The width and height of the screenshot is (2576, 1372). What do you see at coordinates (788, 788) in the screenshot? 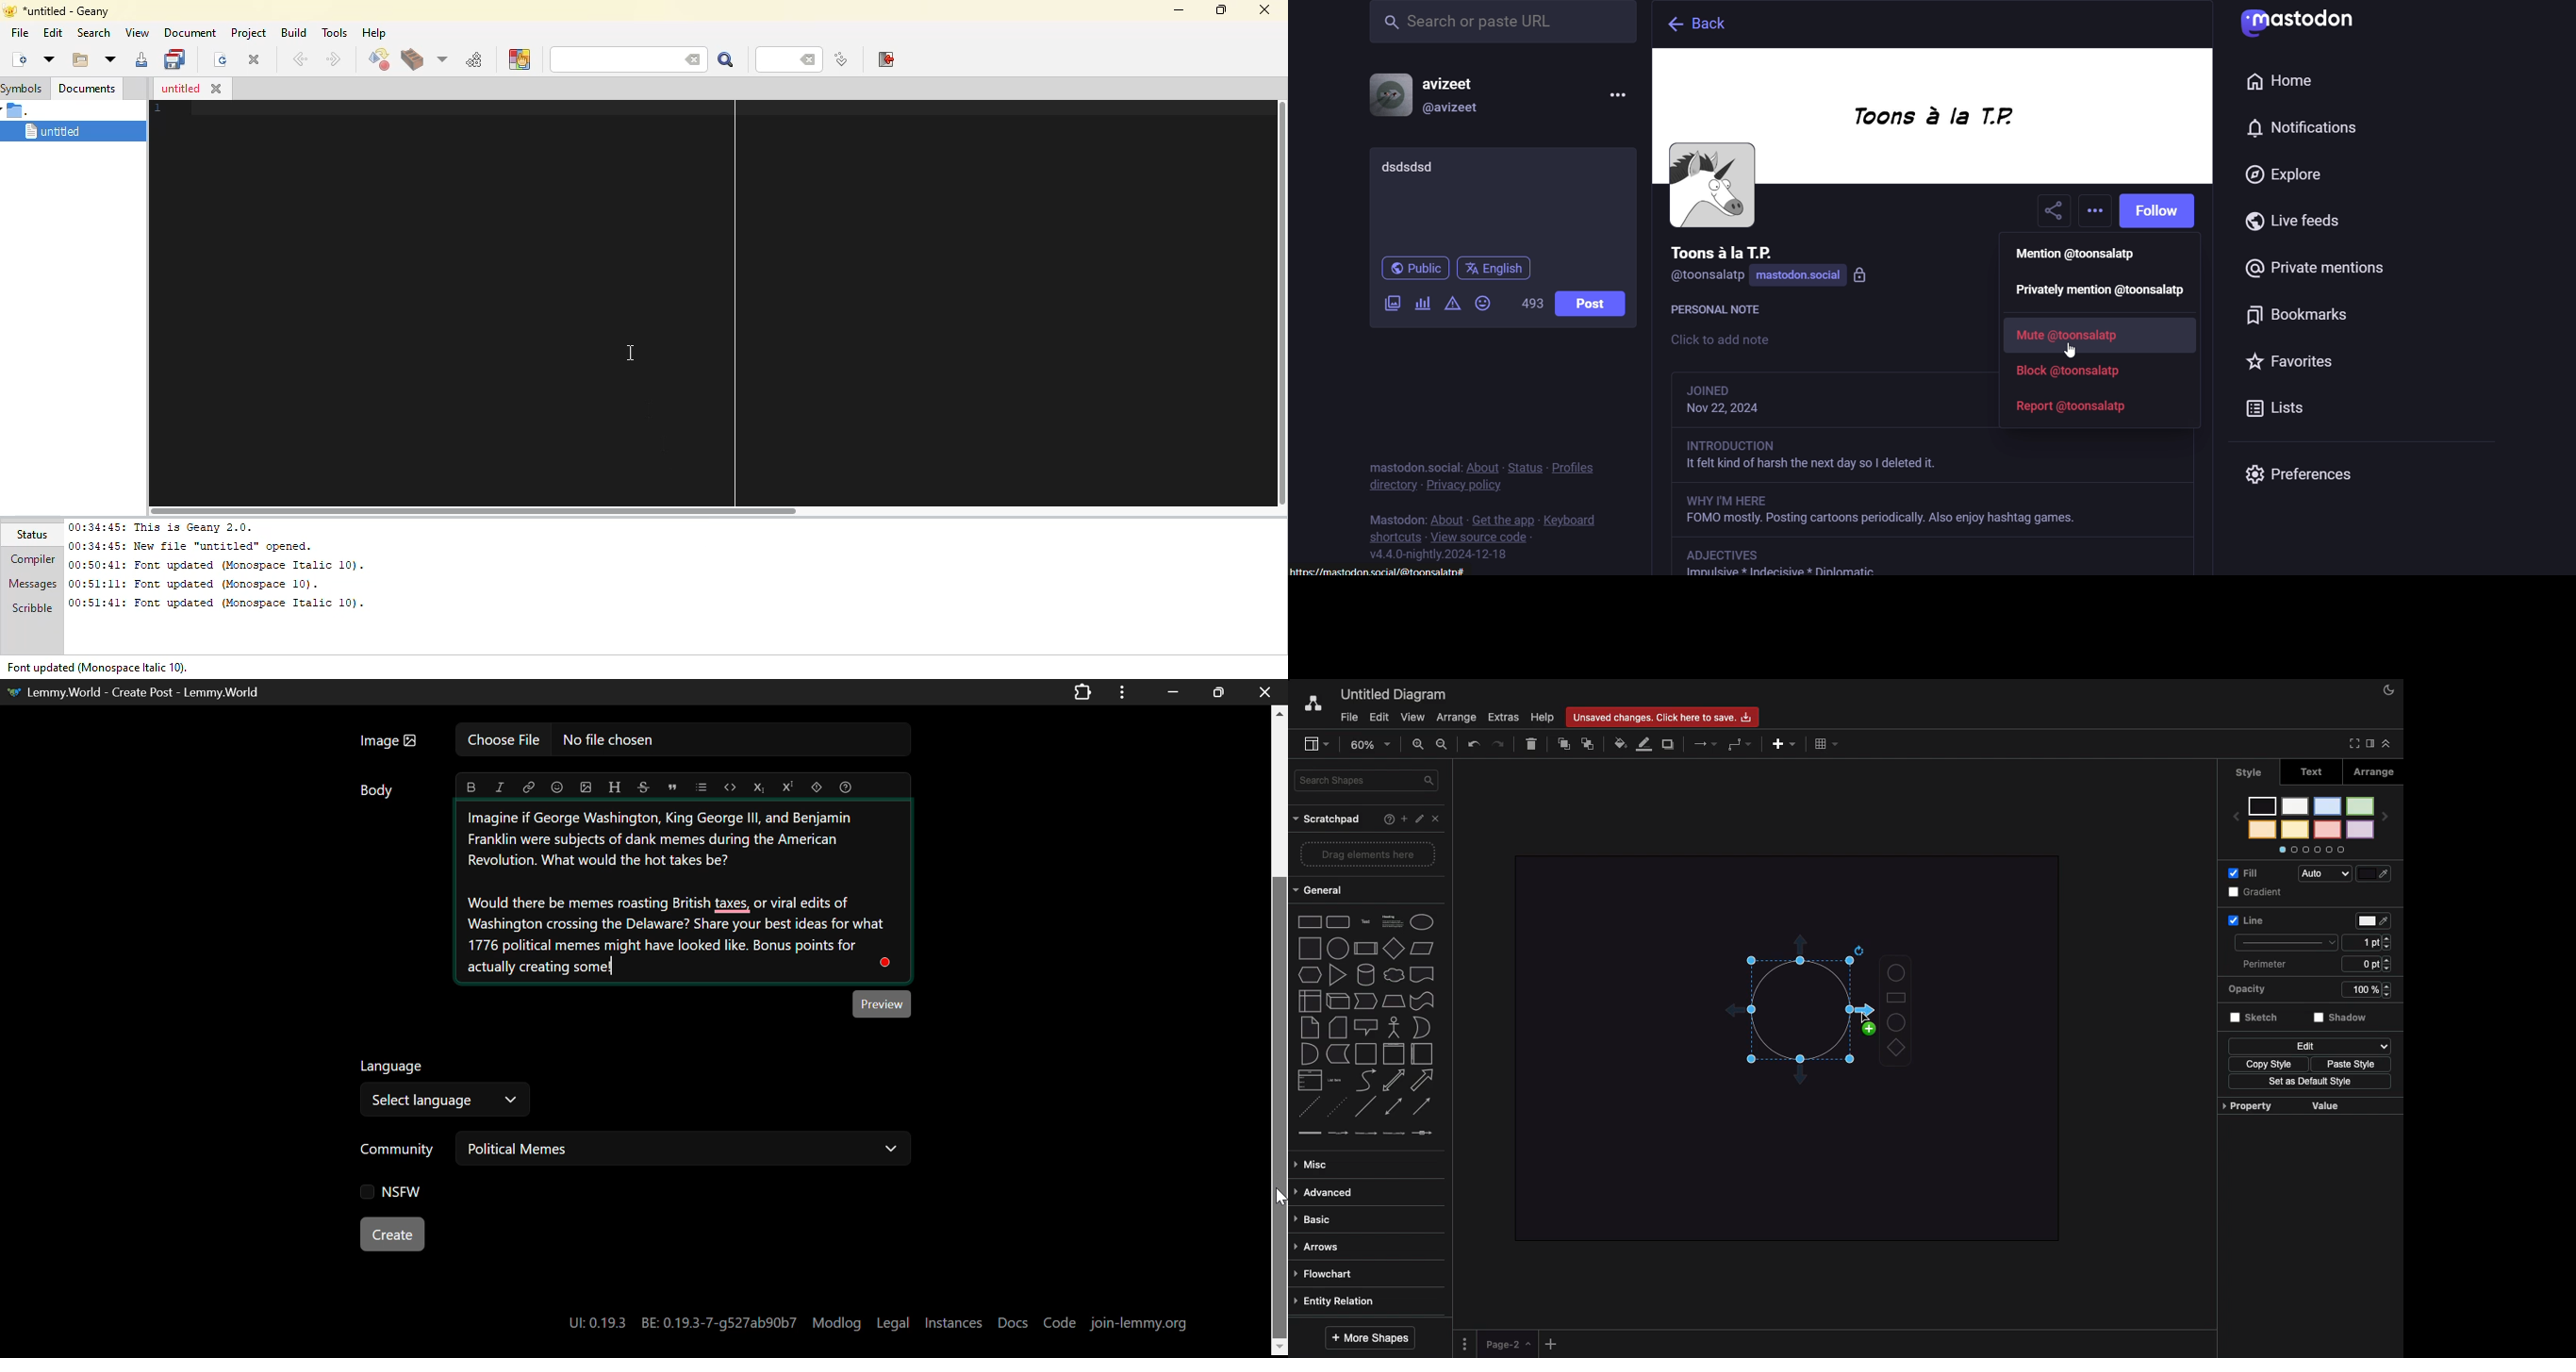
I see `Superscript` at bounding box center [788, 788].